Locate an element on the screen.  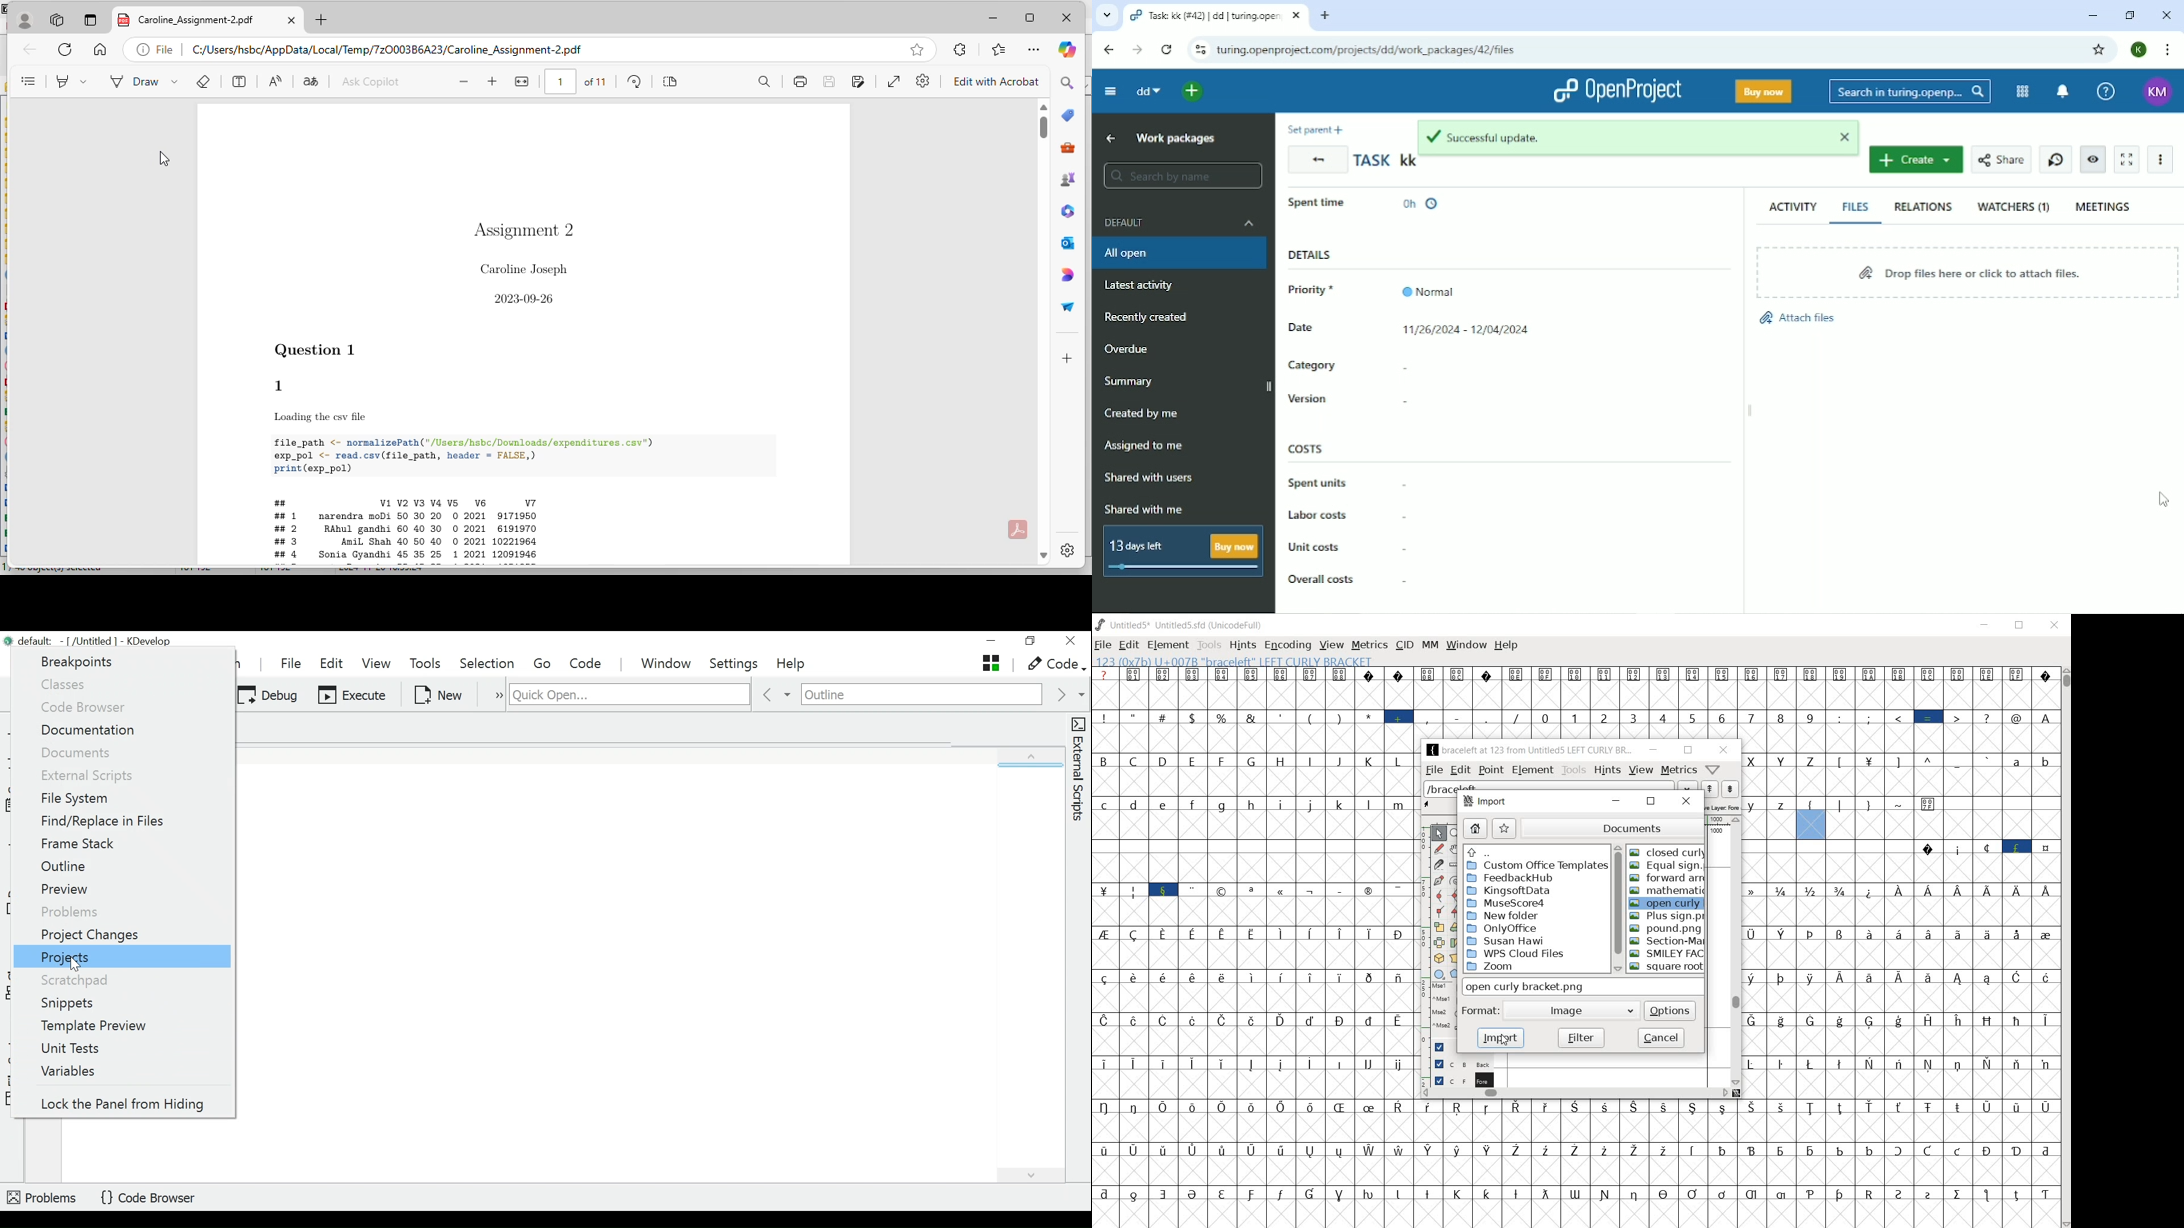
OpenProject is located at coordinates (1616, 91).